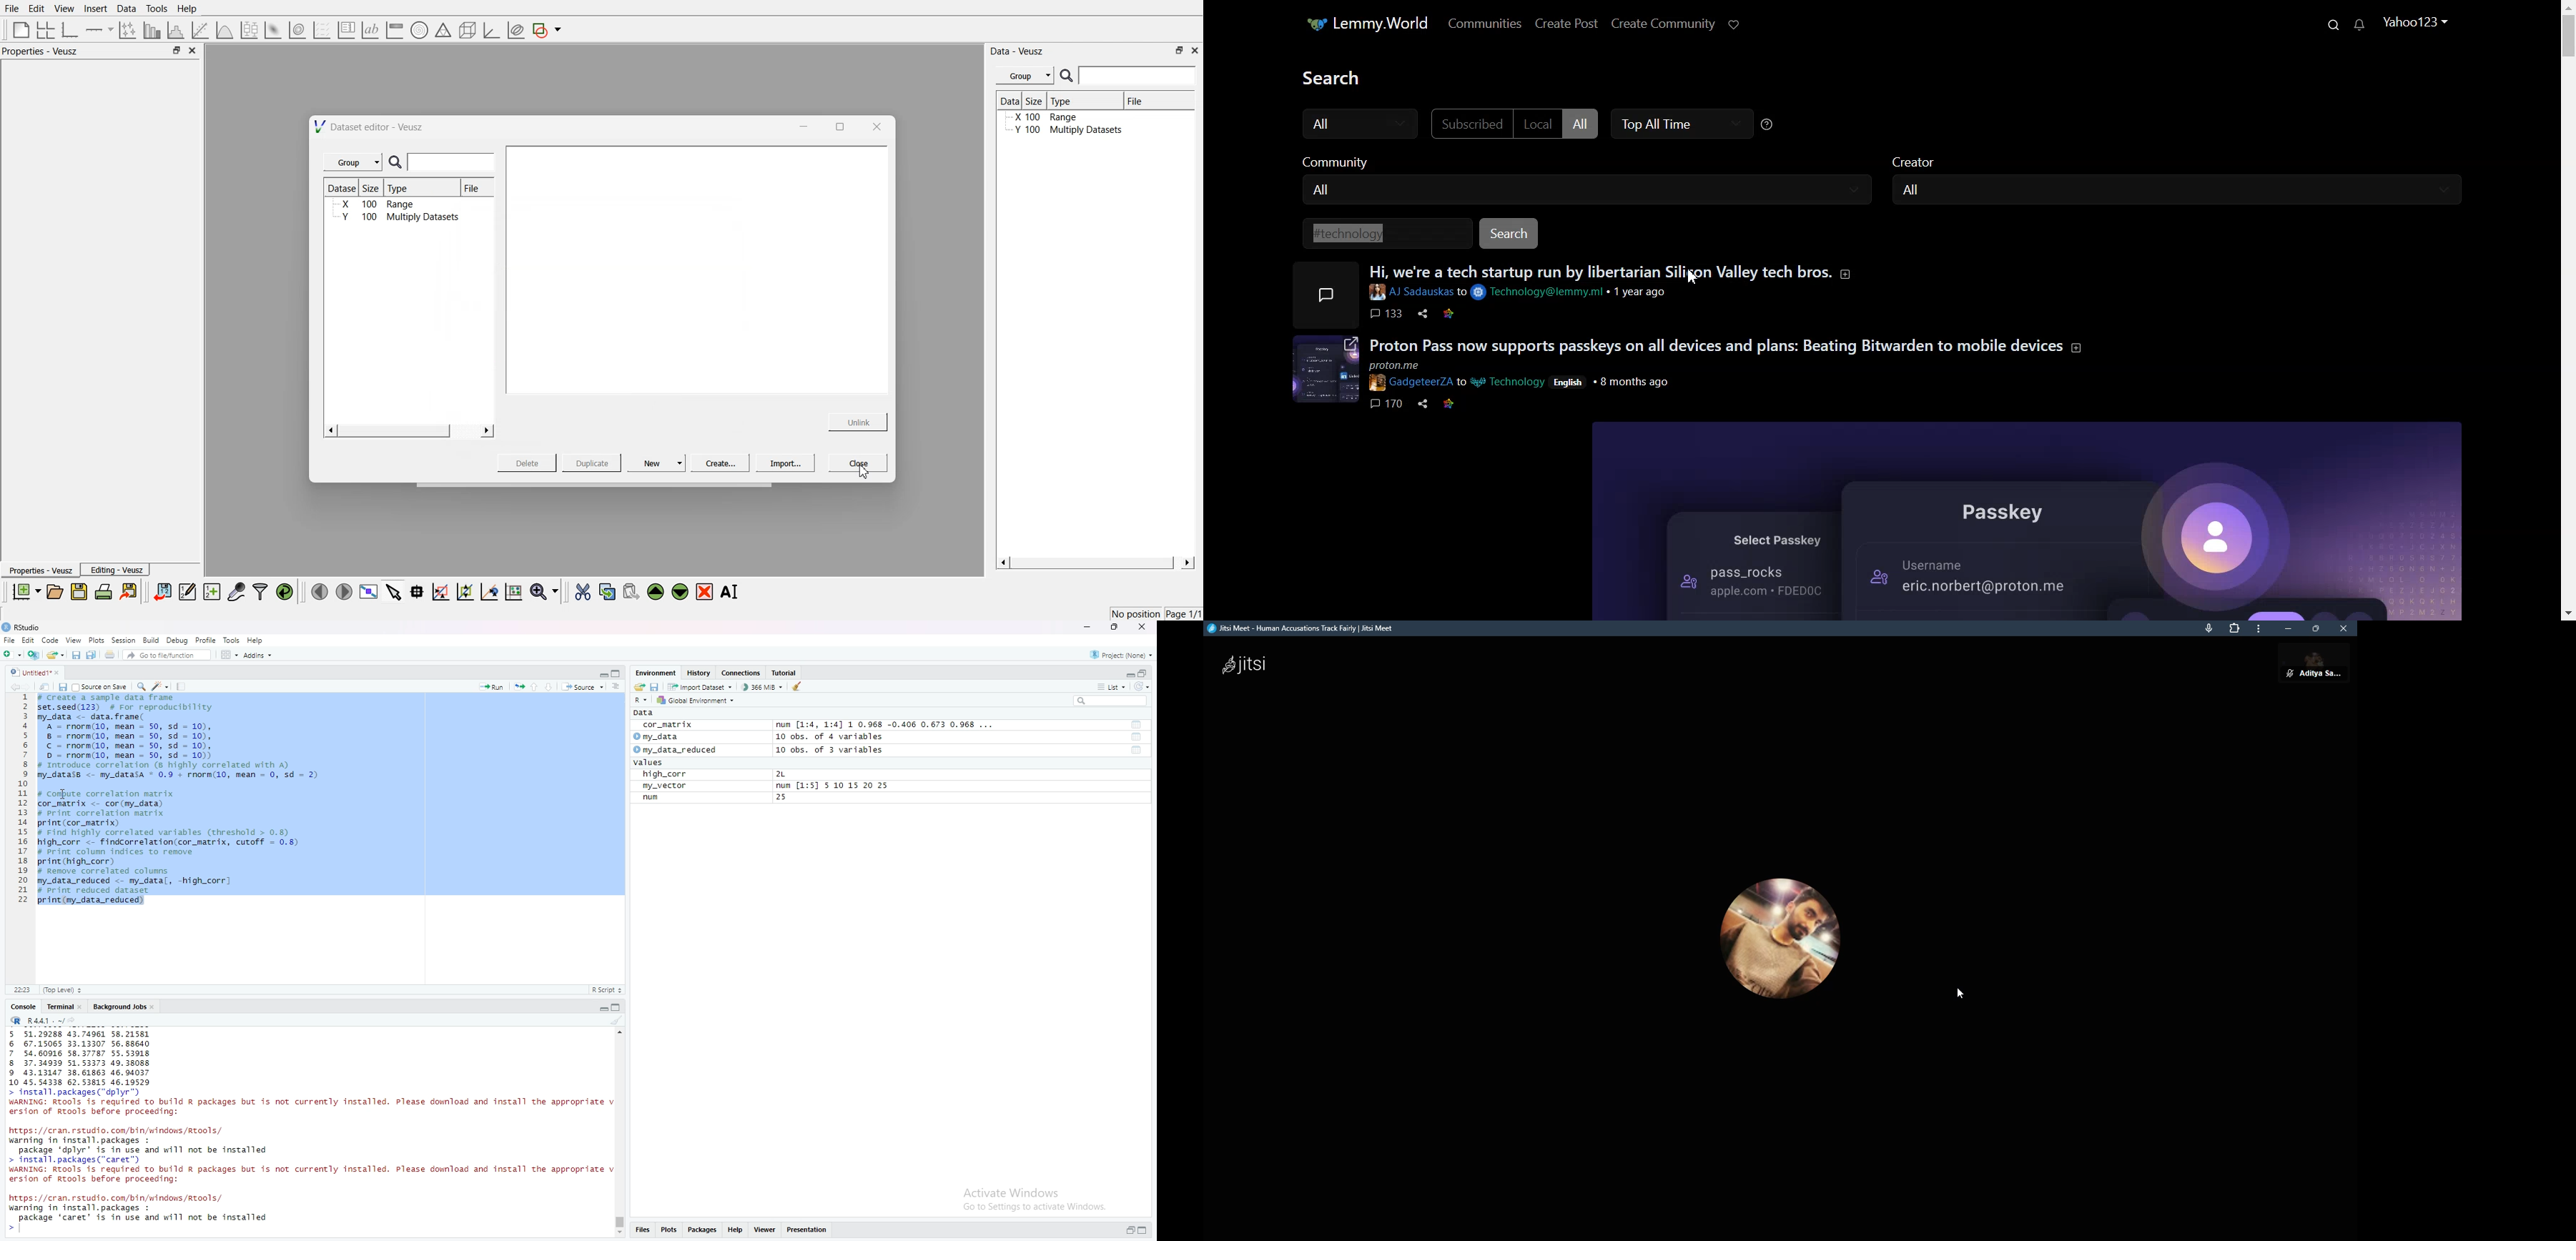 Image resolution: width=2576 pixels, height=1260 pixels. I want to click on Run, so click(493, 687).